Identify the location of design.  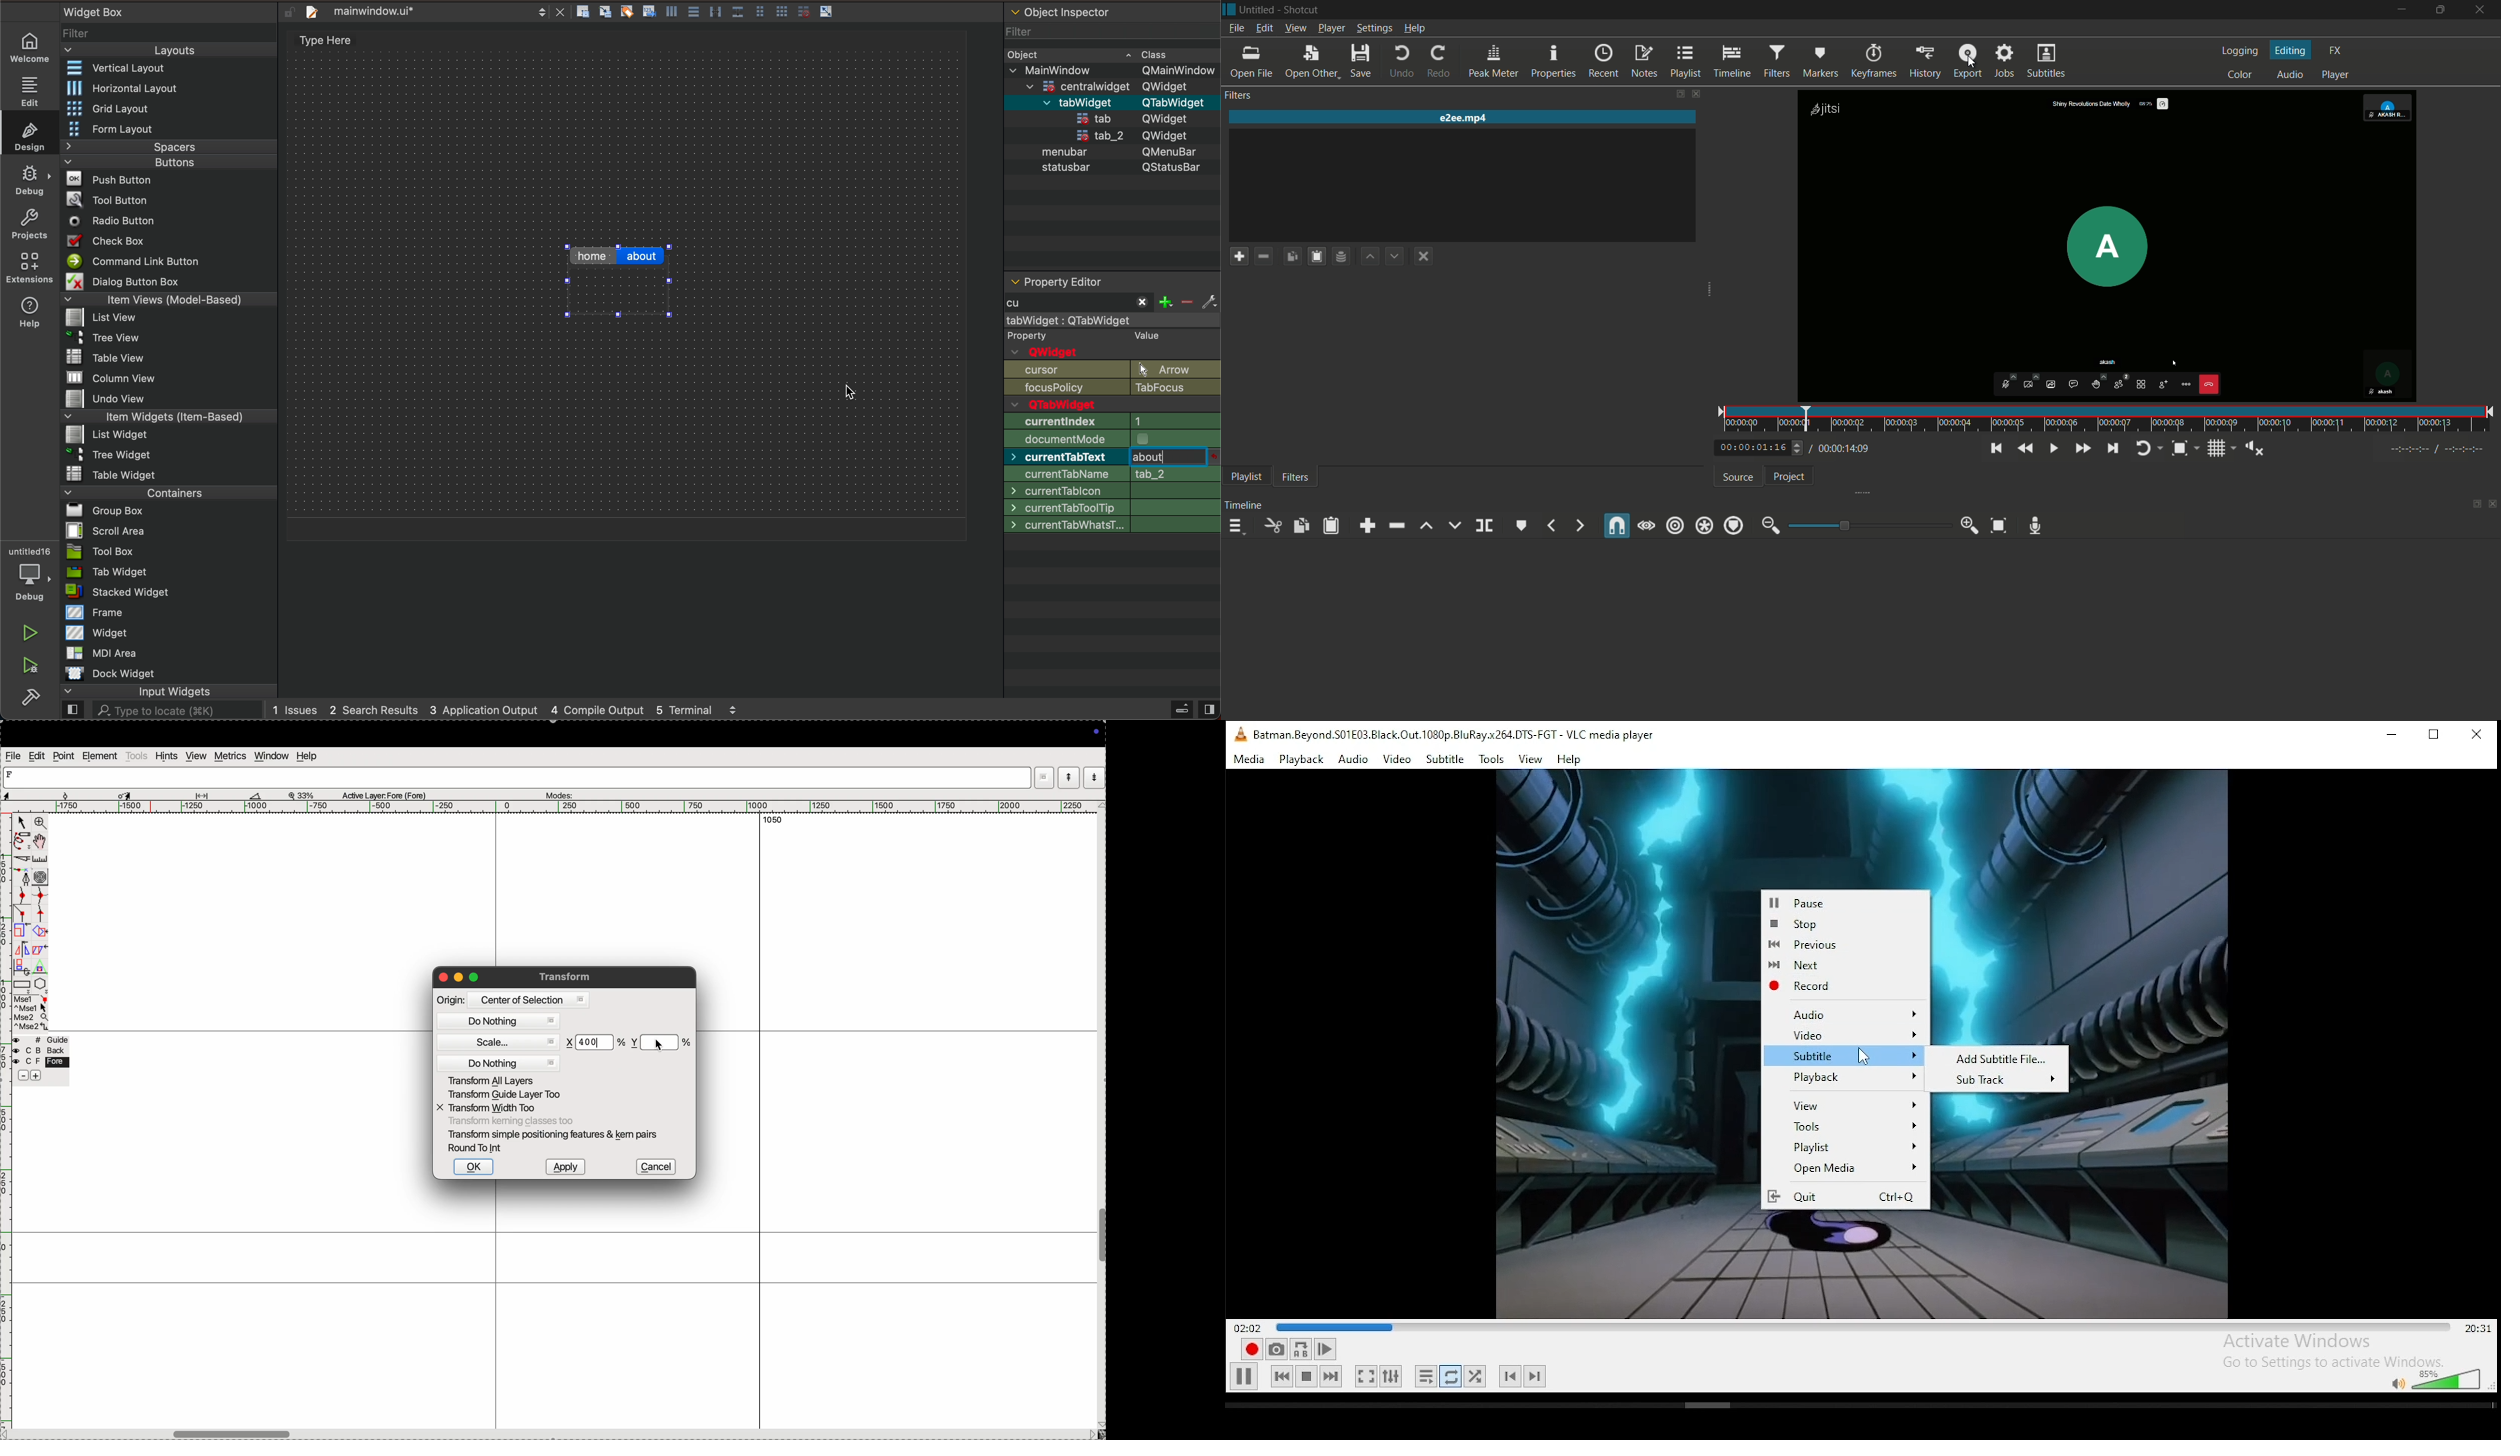
(29, 133).